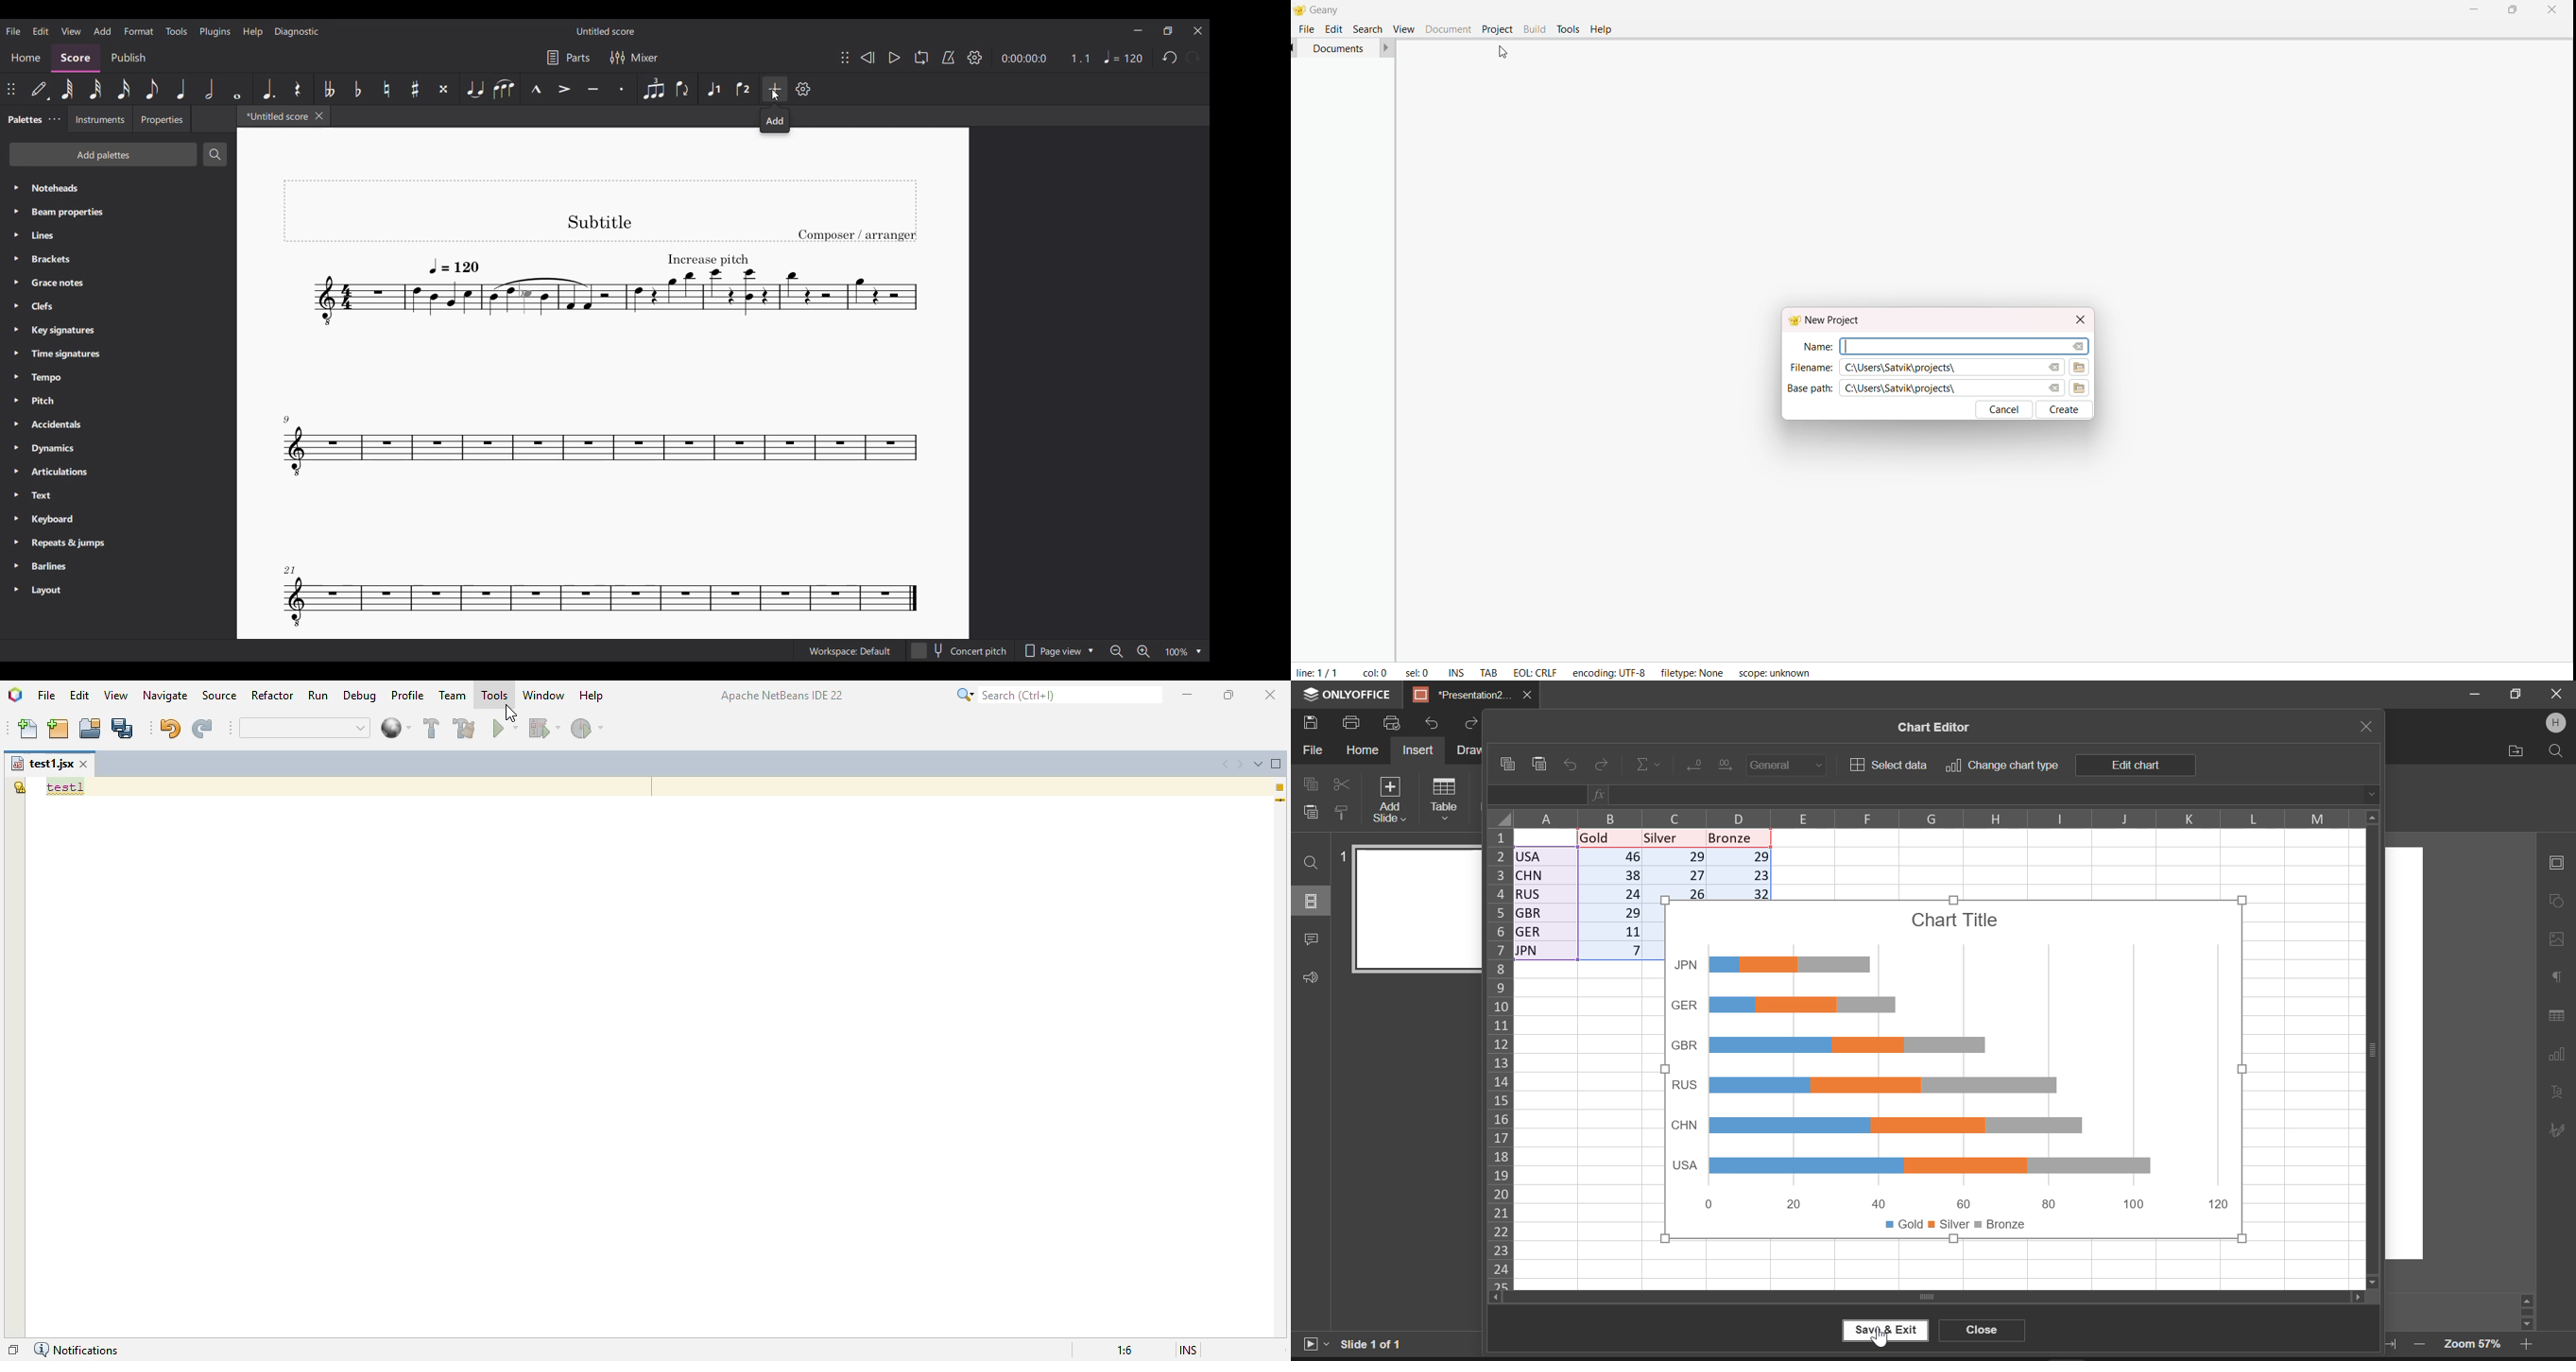  Describe the element at coordinates (181, 89) in the screenshot. I see `Quarter note` at that location.